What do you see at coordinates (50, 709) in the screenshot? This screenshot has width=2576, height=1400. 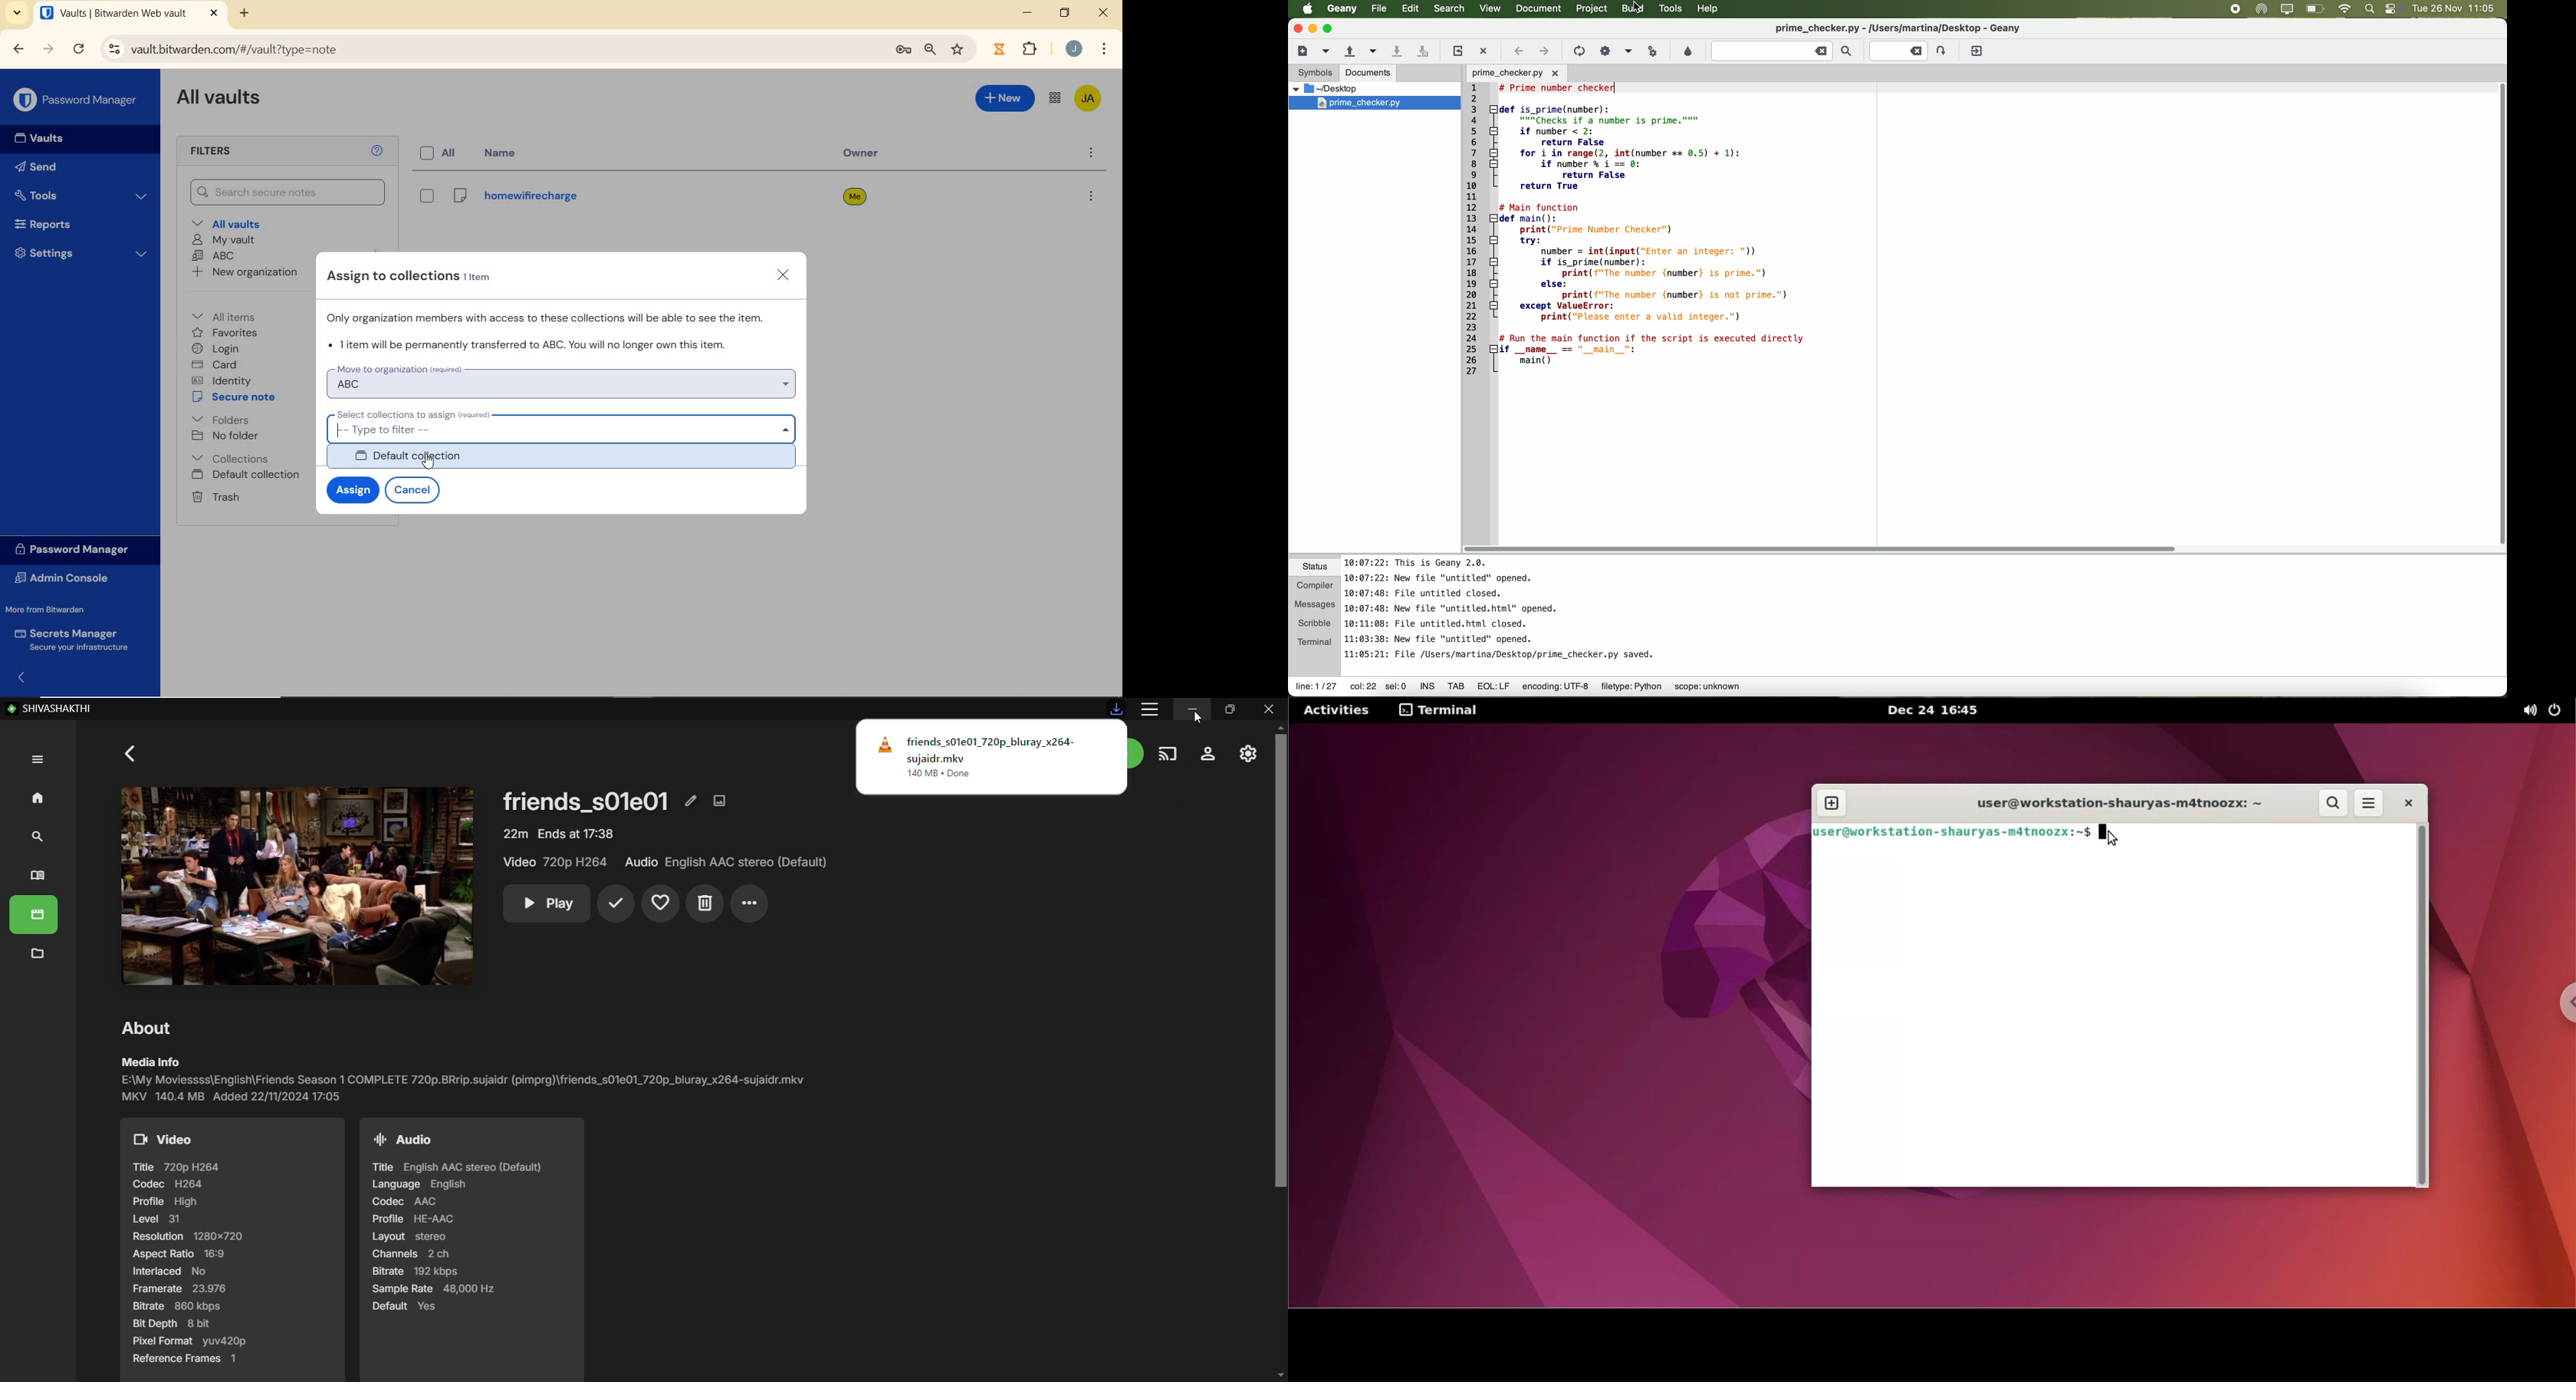 I see `SHIVASHAKTHI - Emby App Server Name` at bounding box center [50, 709].